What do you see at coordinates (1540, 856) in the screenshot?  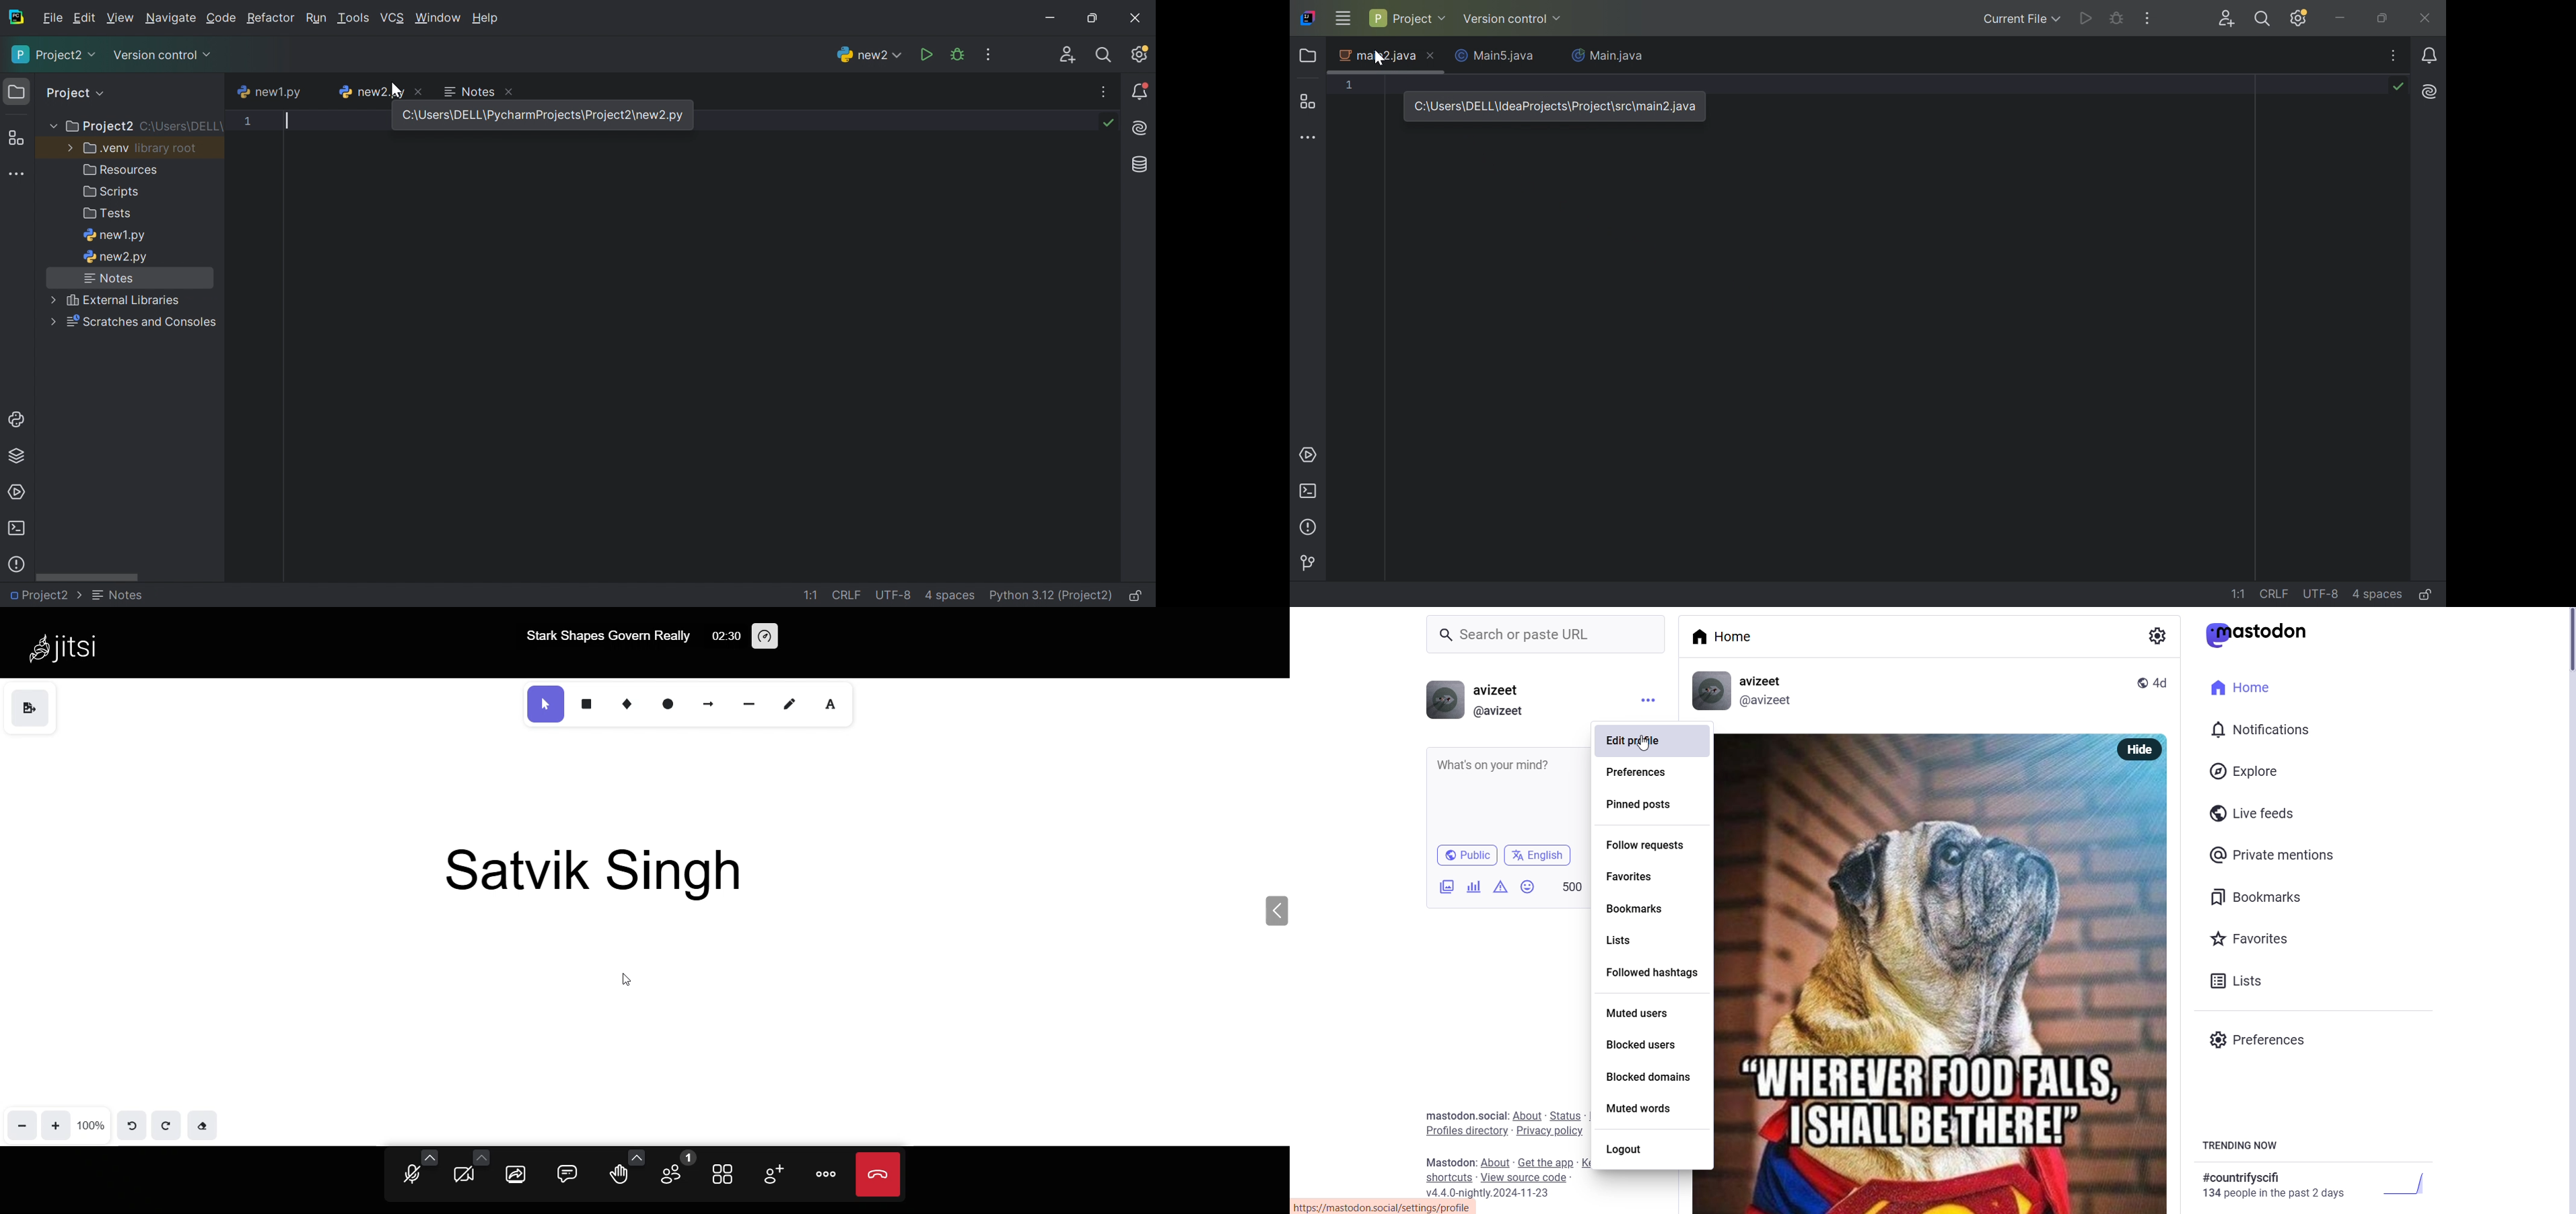 I see `language` at bounding box center [1540, 856].